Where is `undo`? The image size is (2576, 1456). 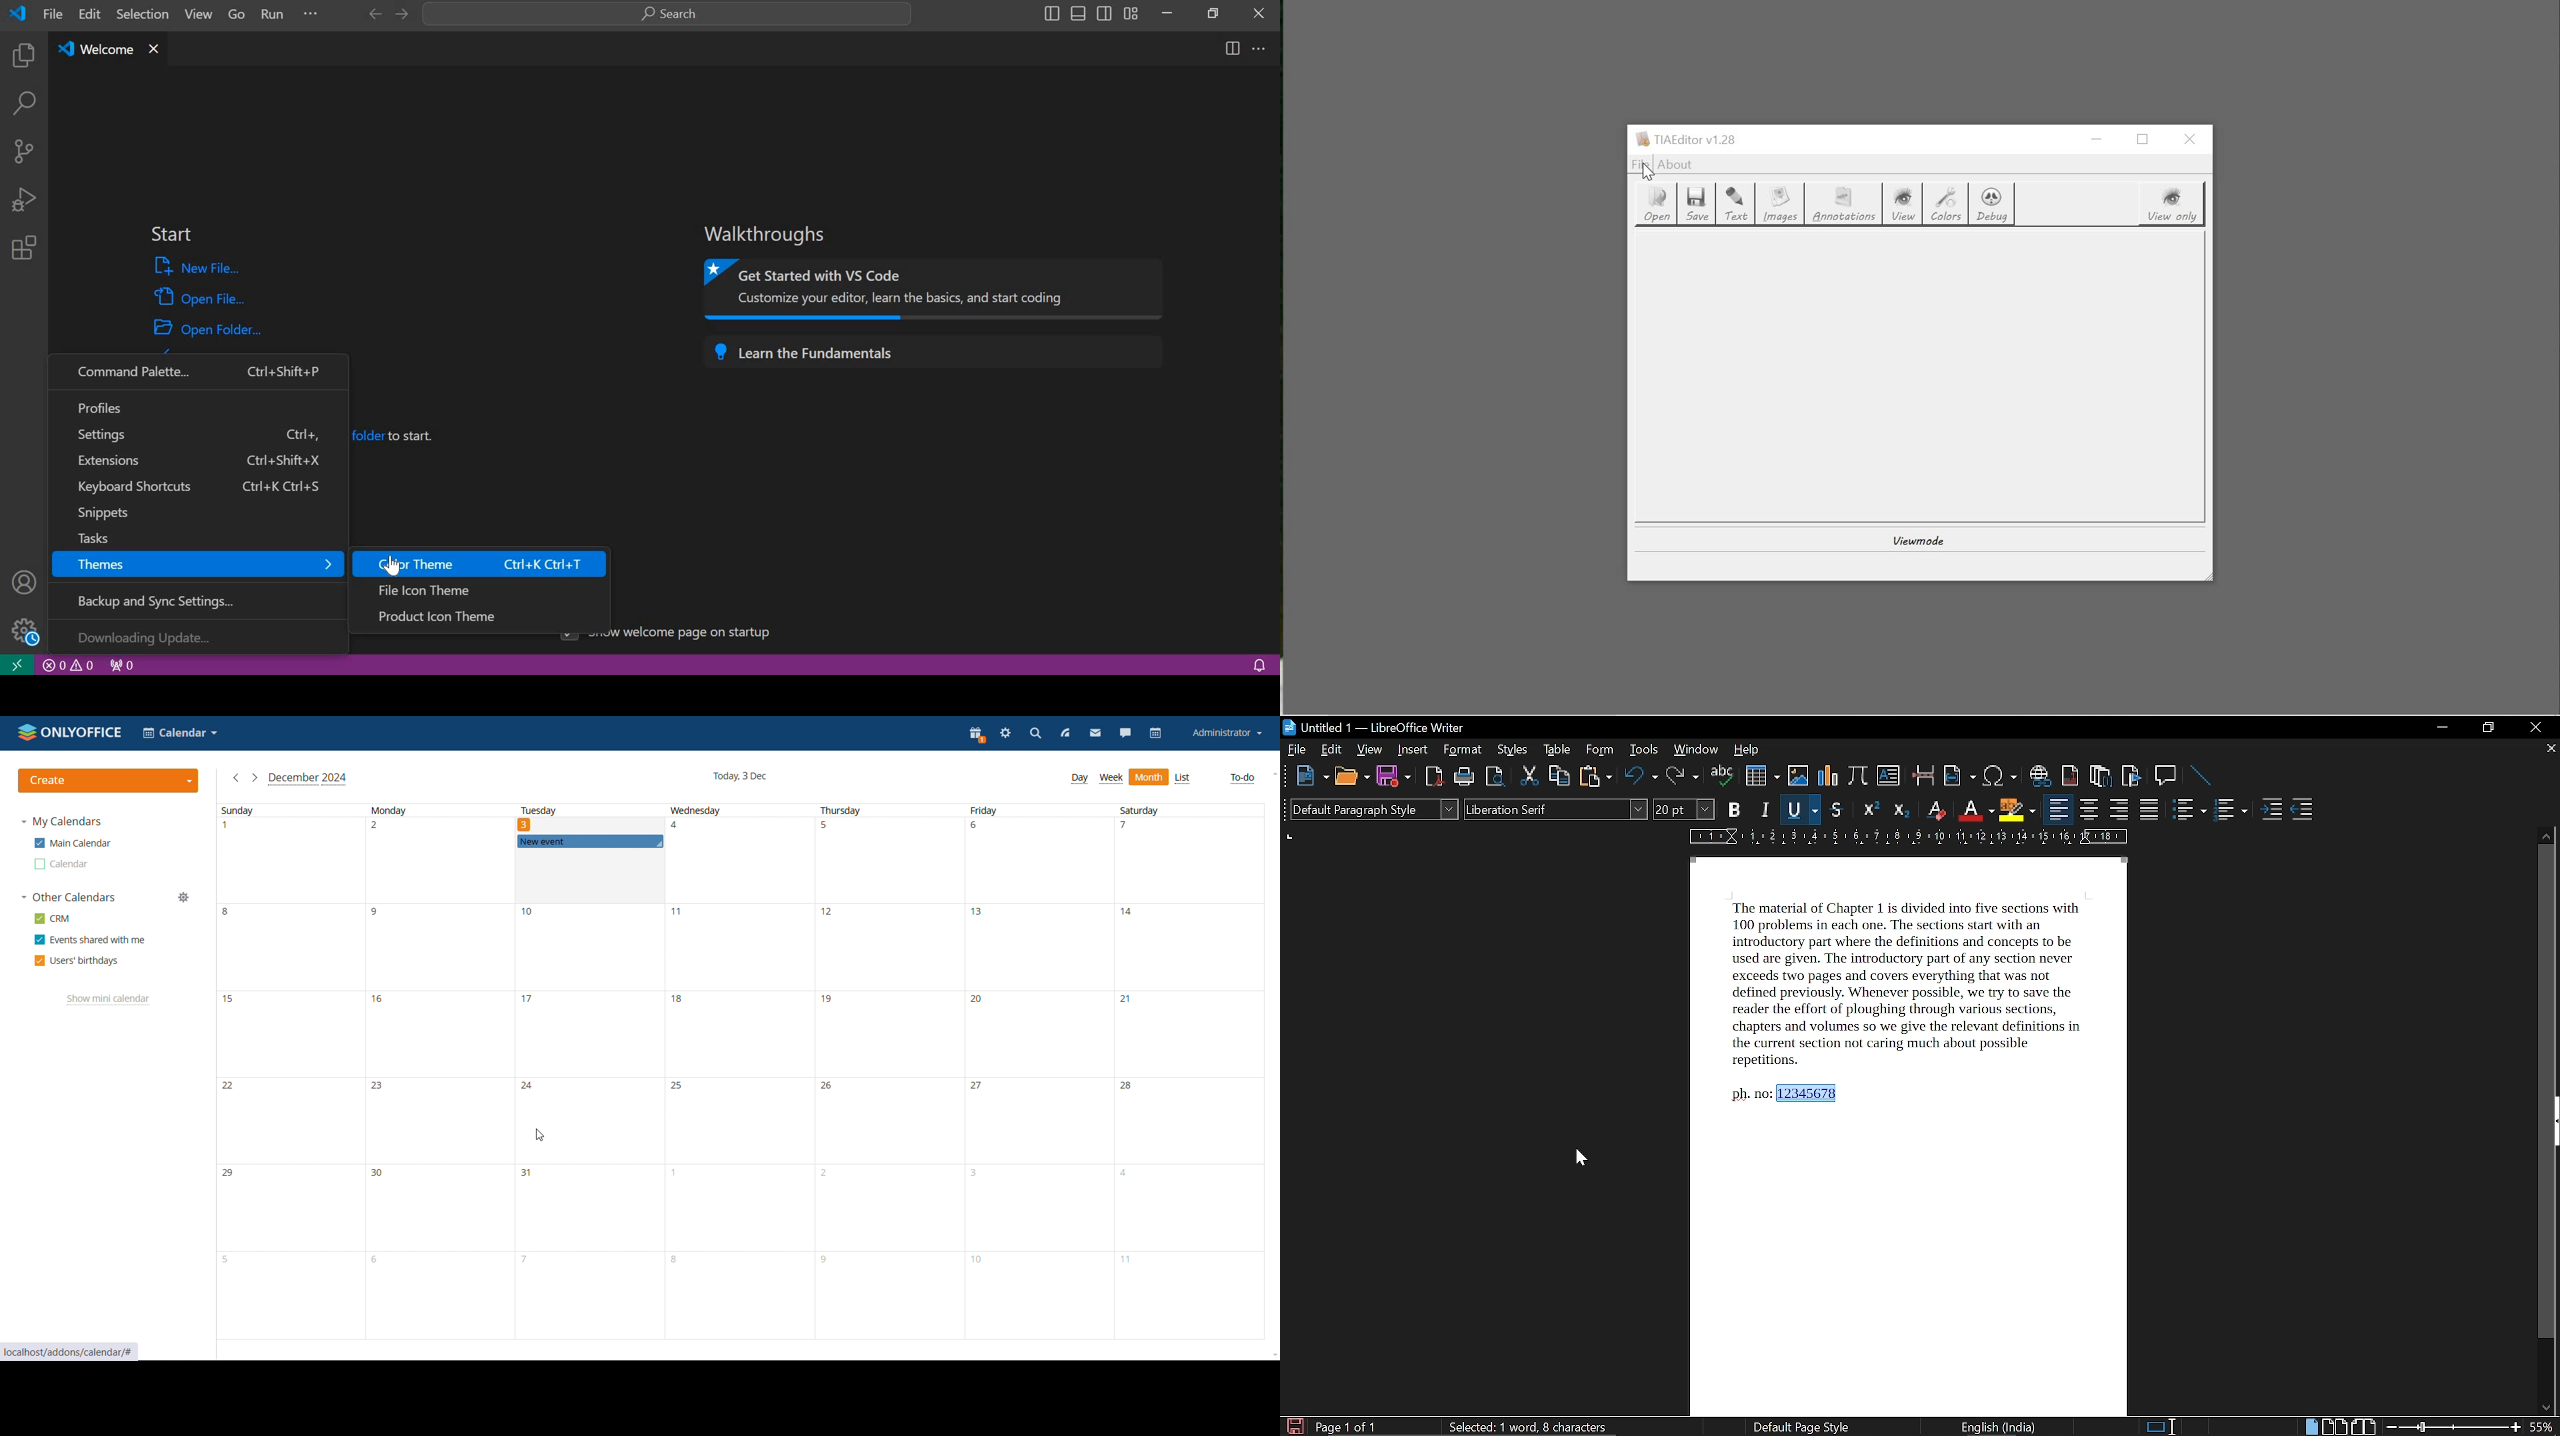 undo is located at coordinates (1639, 778).